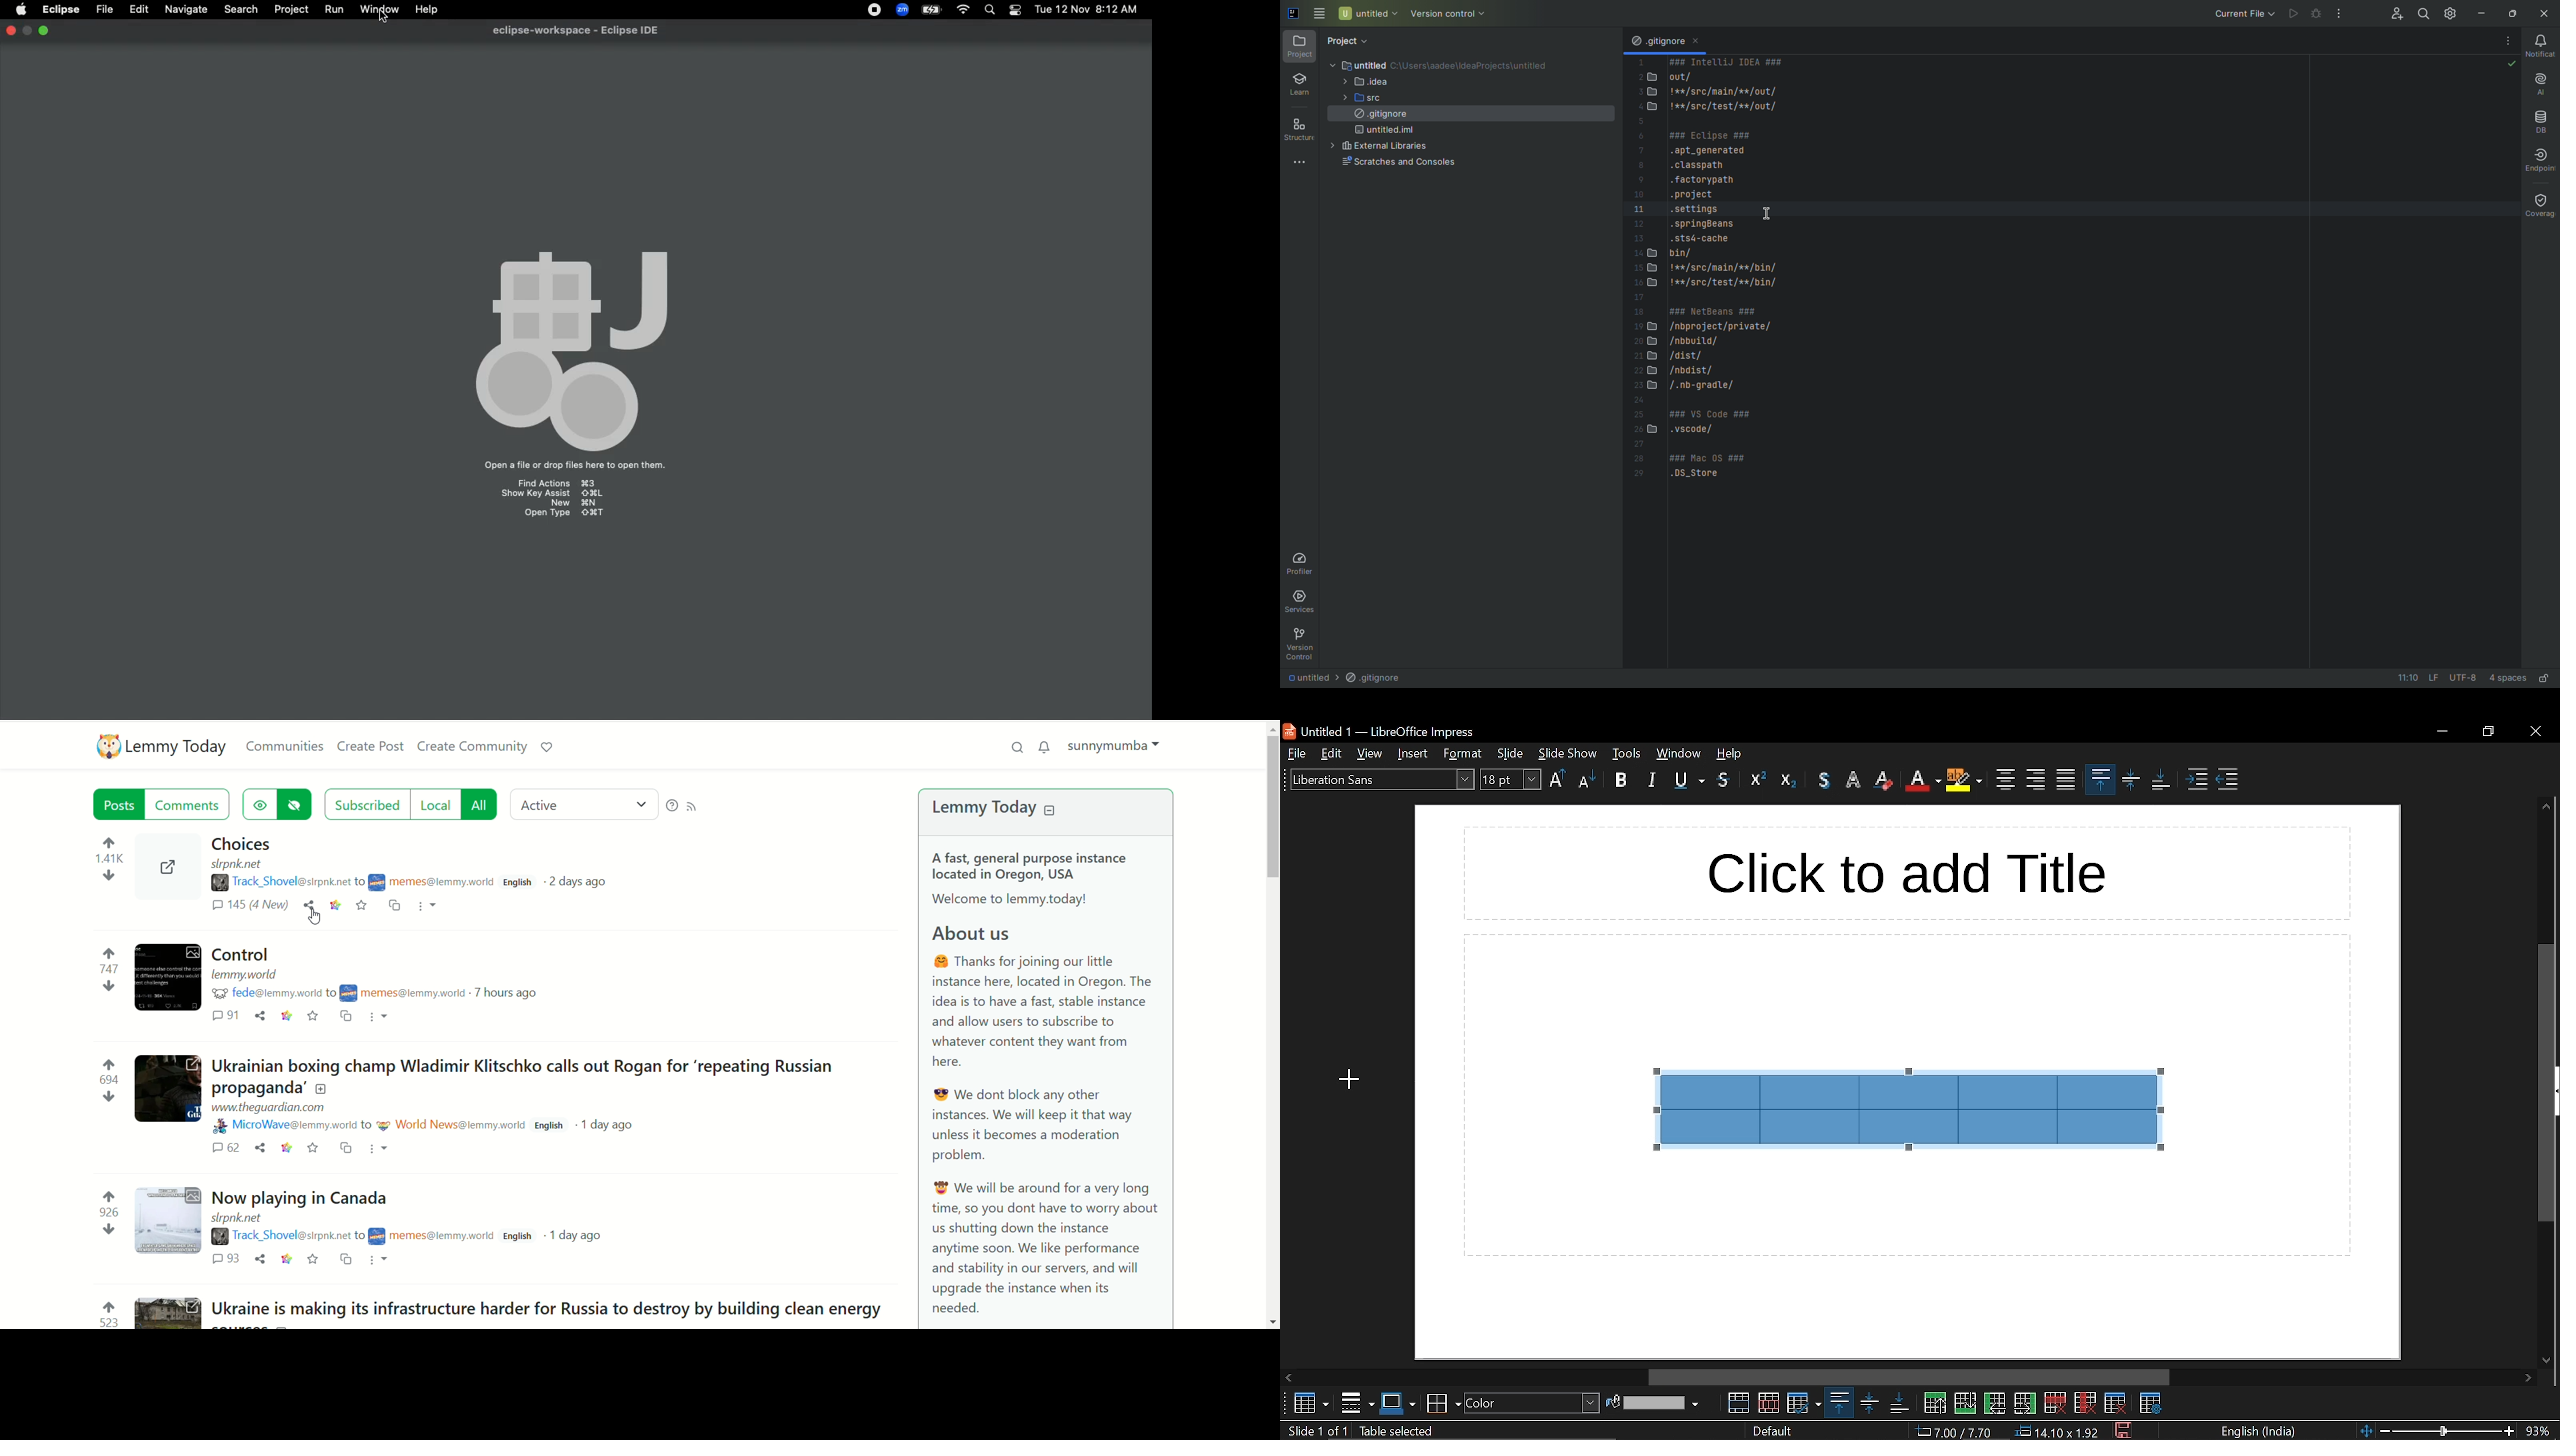 This screenshot has height=1456, width=2576. What do you see at coordinates (338, 907) in the screenshot?
I see `link` at bounding box center [338, 907].